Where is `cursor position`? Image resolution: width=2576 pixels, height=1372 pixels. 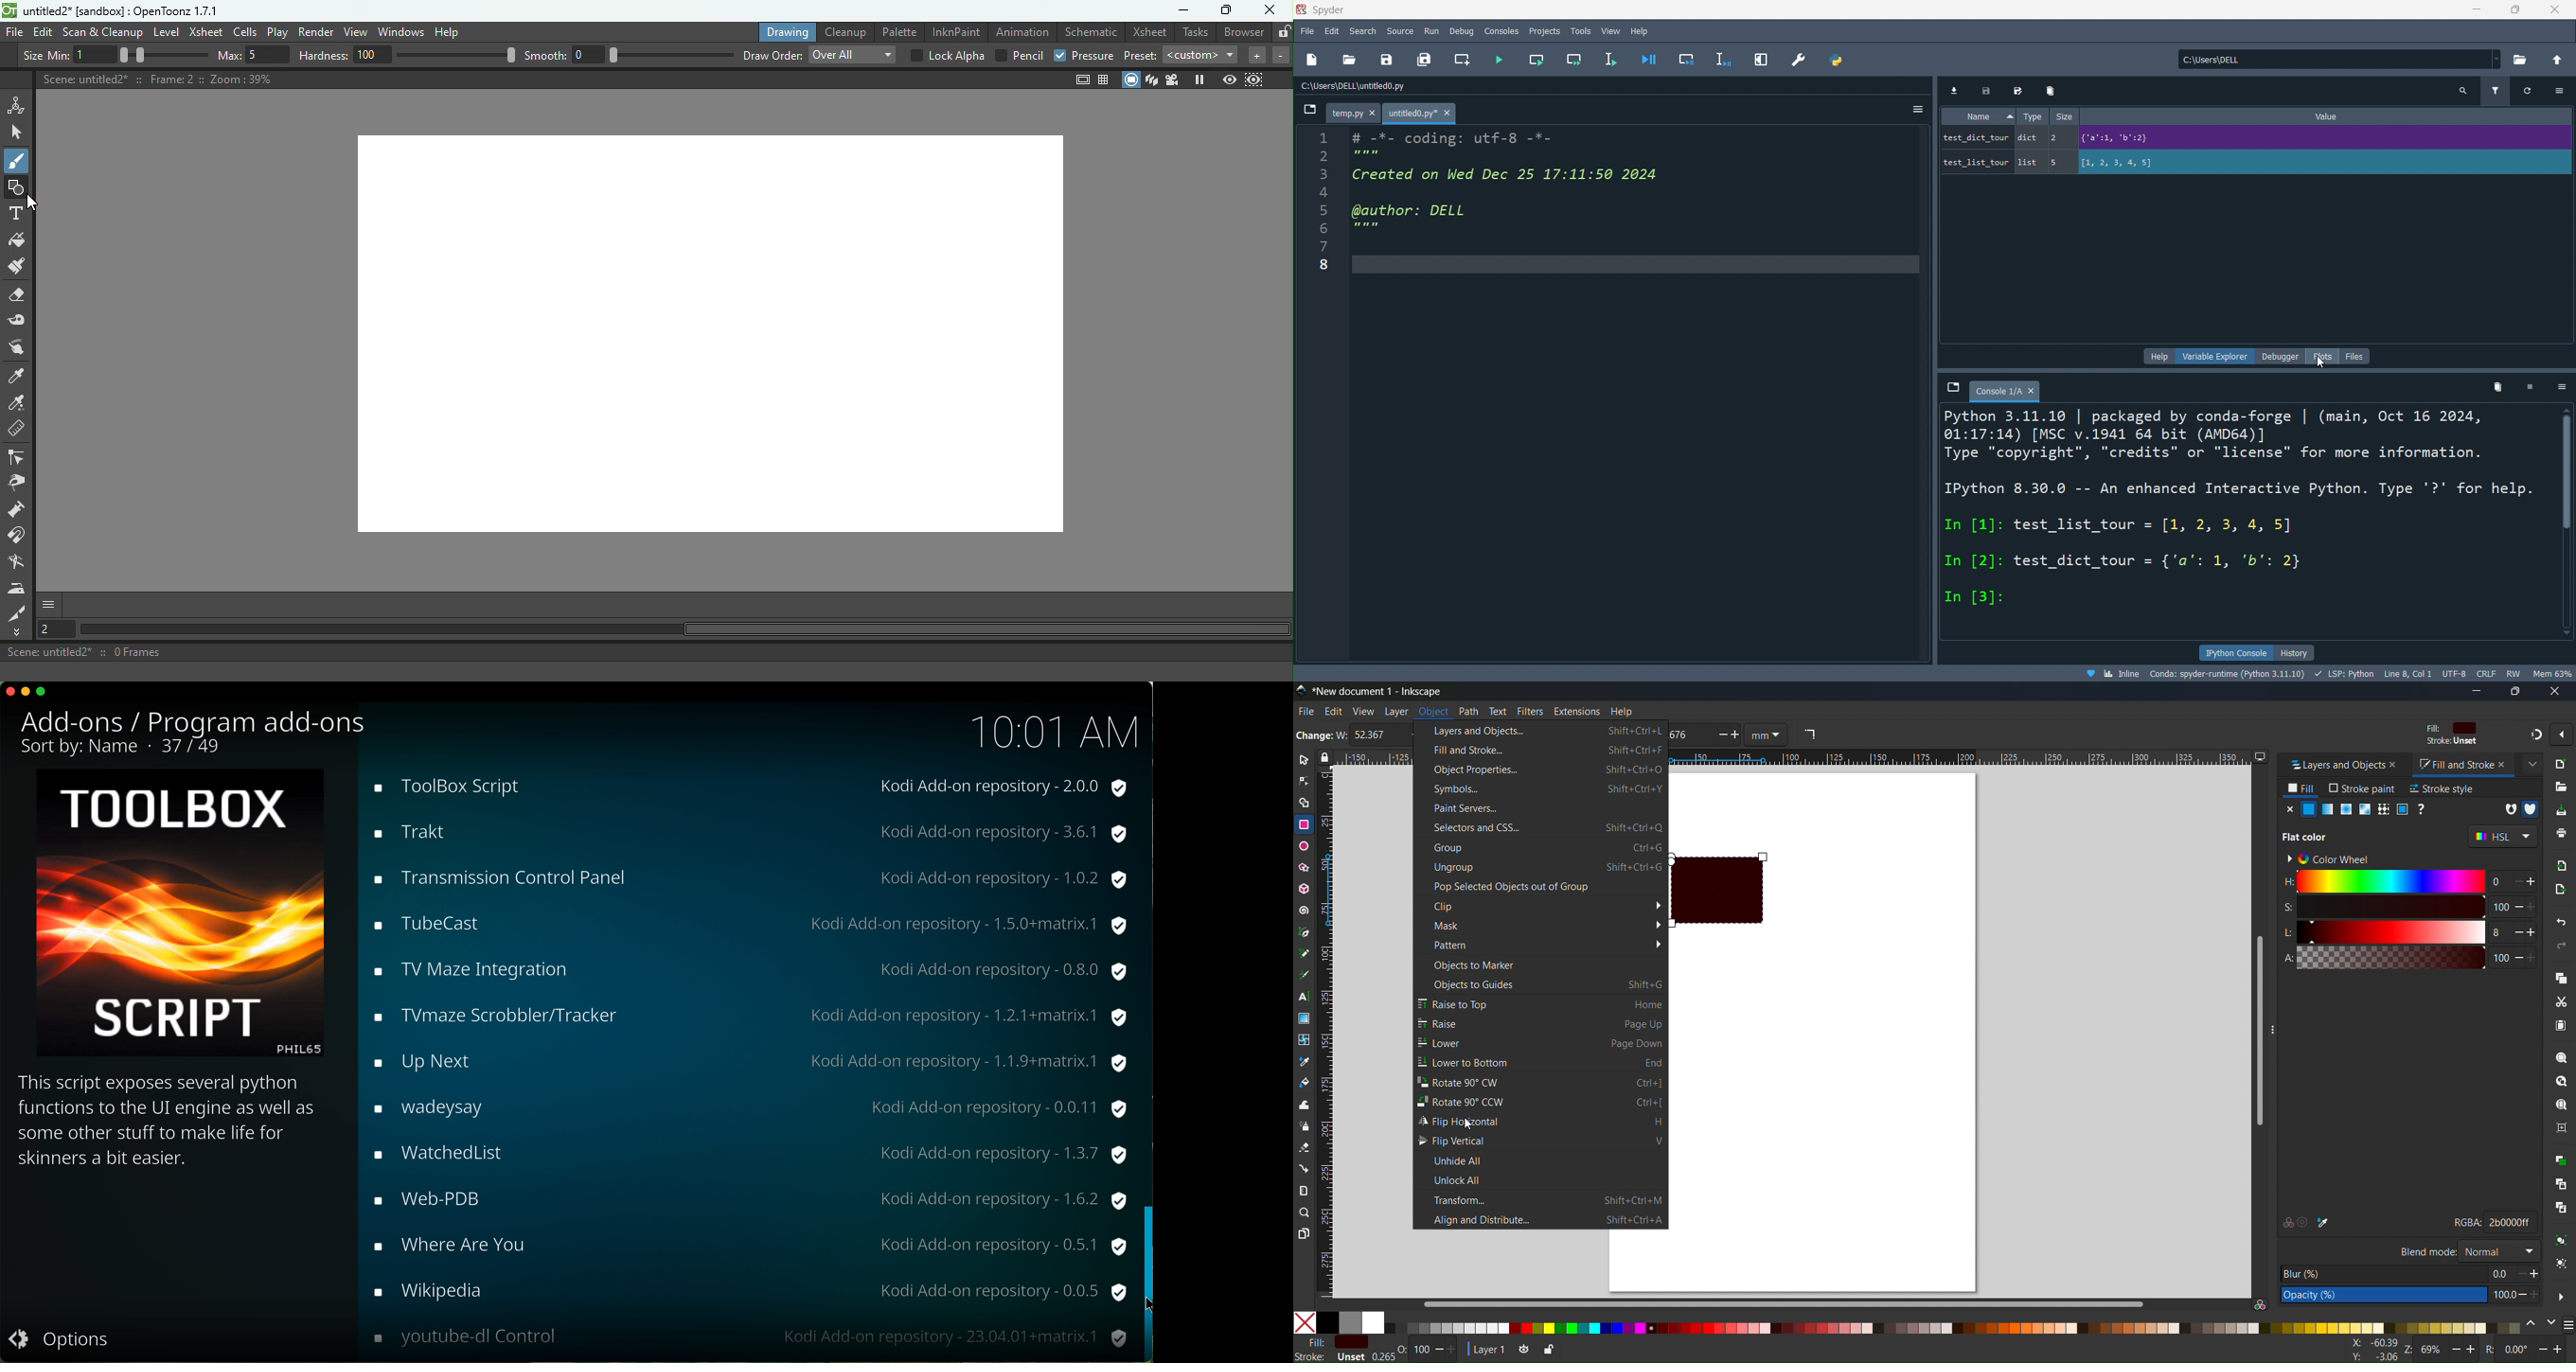 cursor position is located at coordinates (2405, 673).